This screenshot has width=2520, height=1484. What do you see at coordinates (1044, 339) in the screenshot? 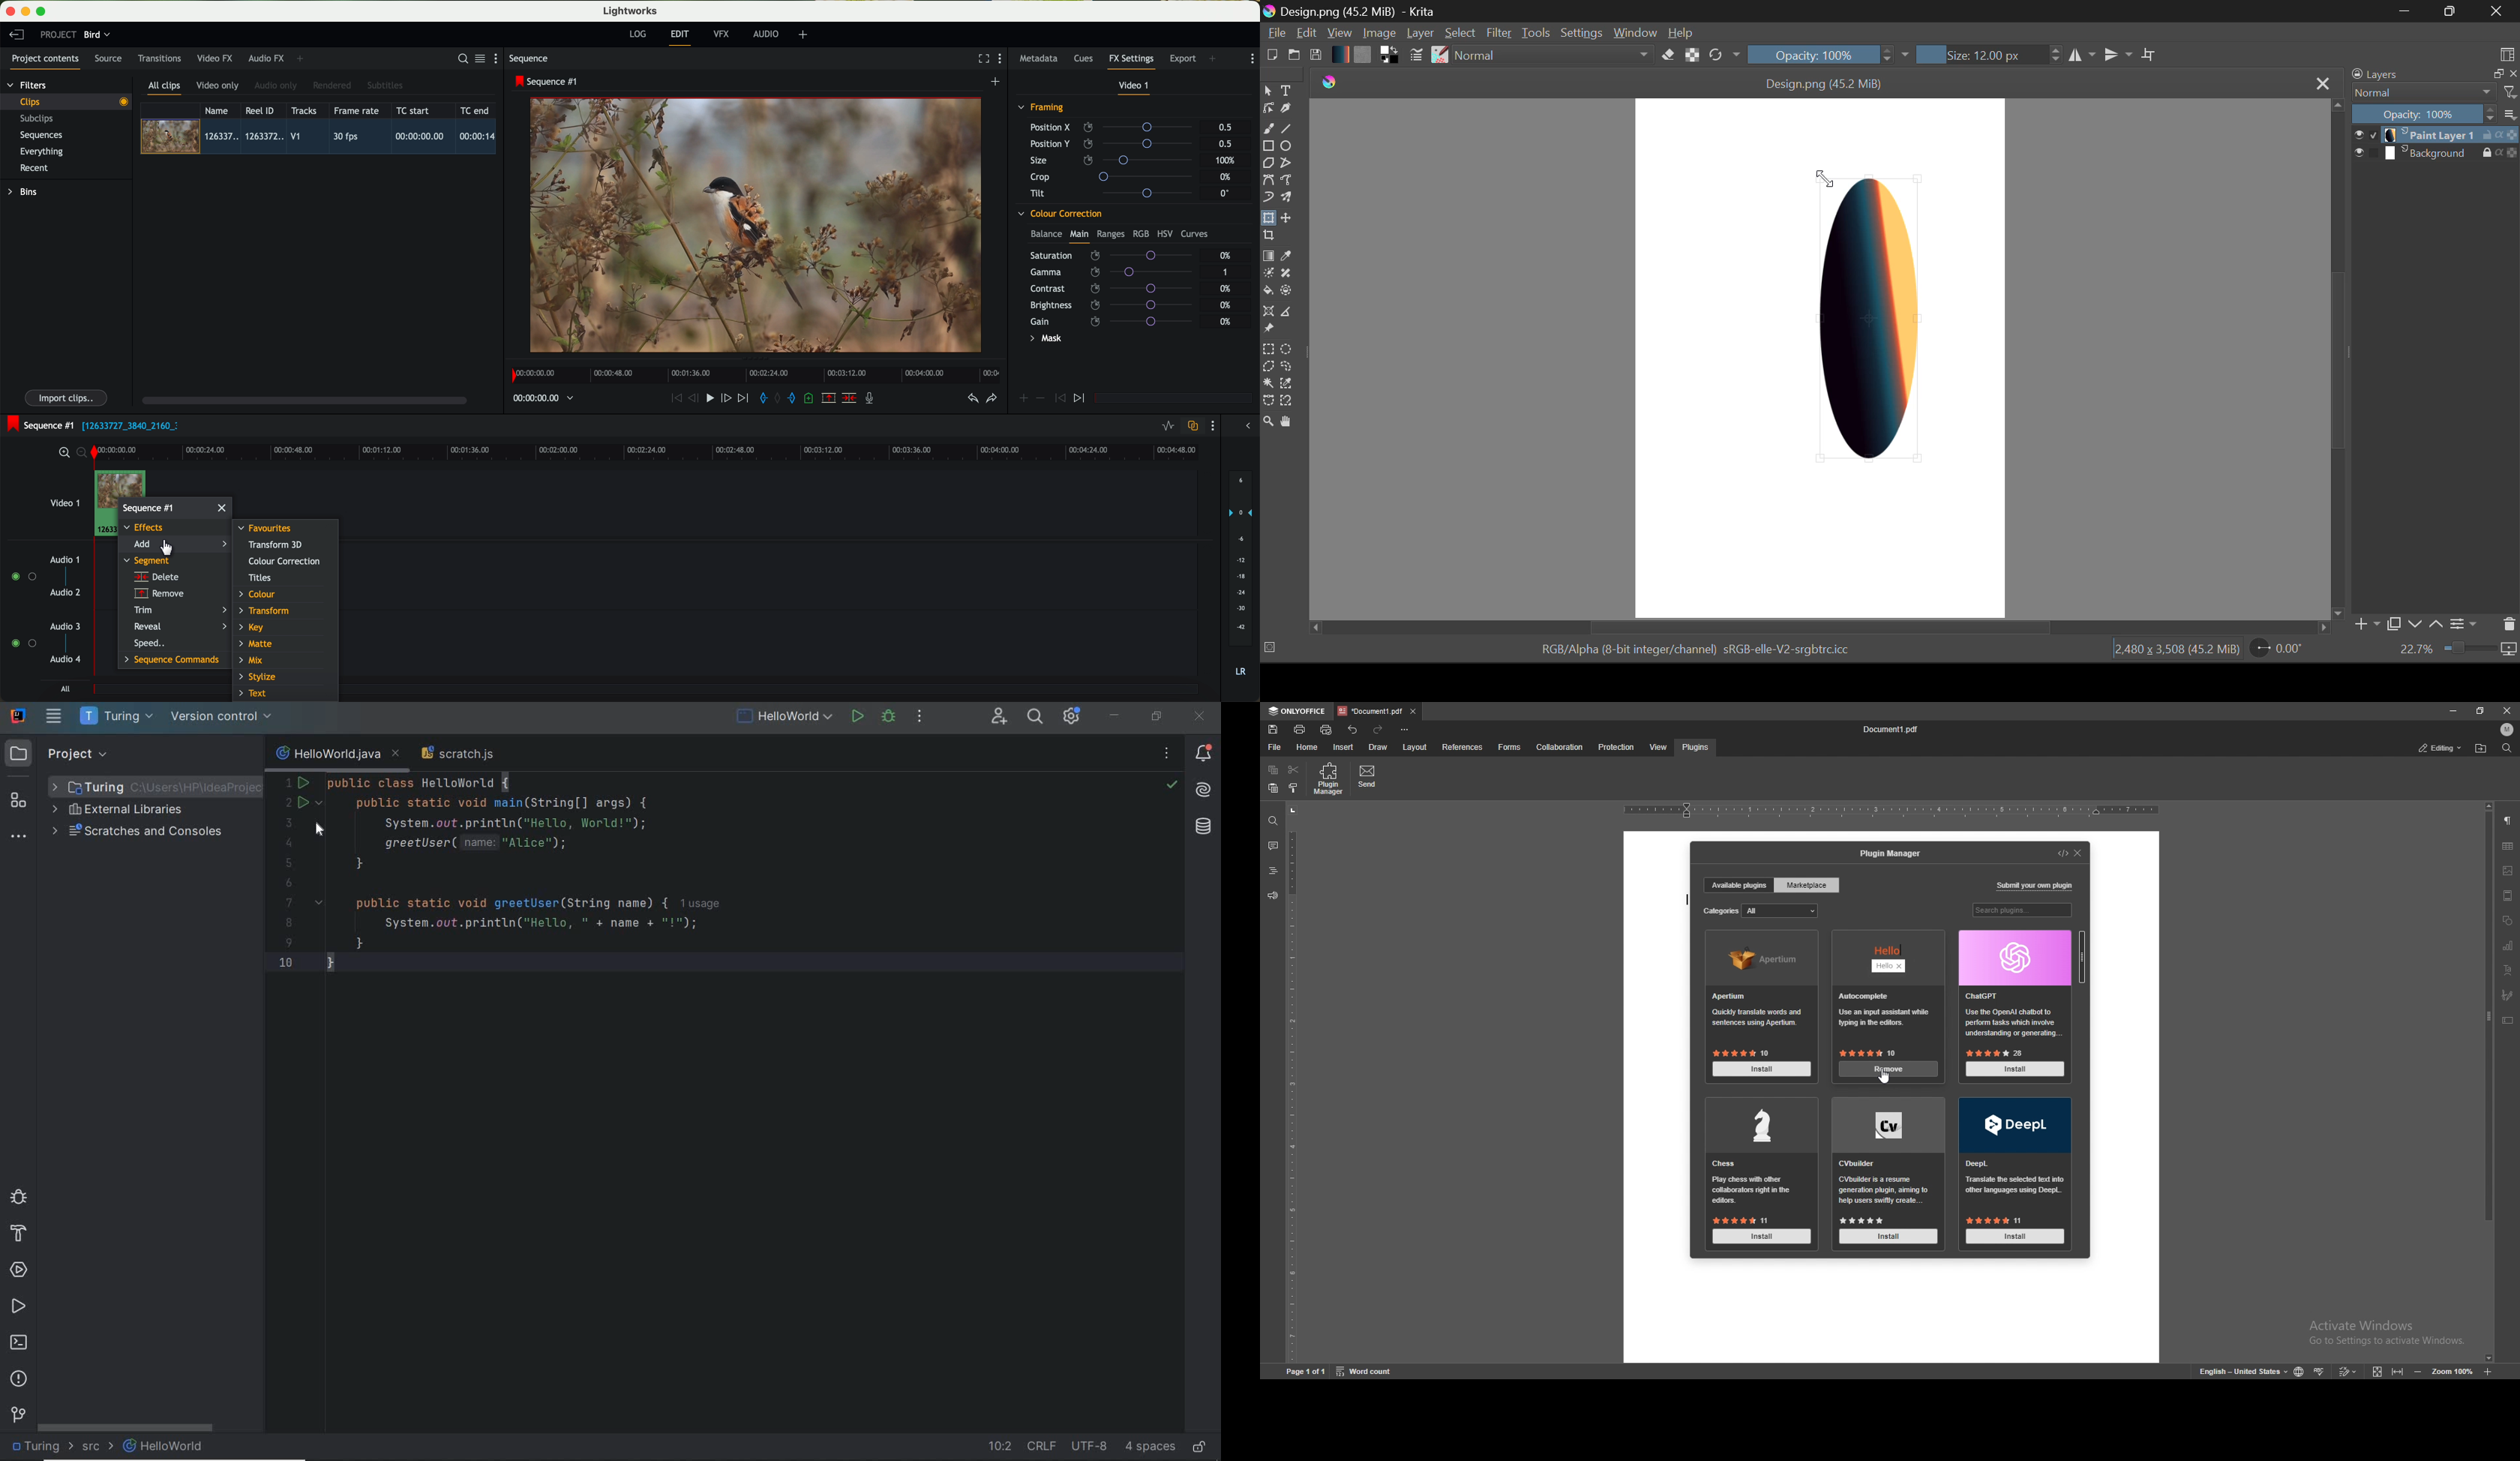
I see `mask` at bounding box center [1044, 339].